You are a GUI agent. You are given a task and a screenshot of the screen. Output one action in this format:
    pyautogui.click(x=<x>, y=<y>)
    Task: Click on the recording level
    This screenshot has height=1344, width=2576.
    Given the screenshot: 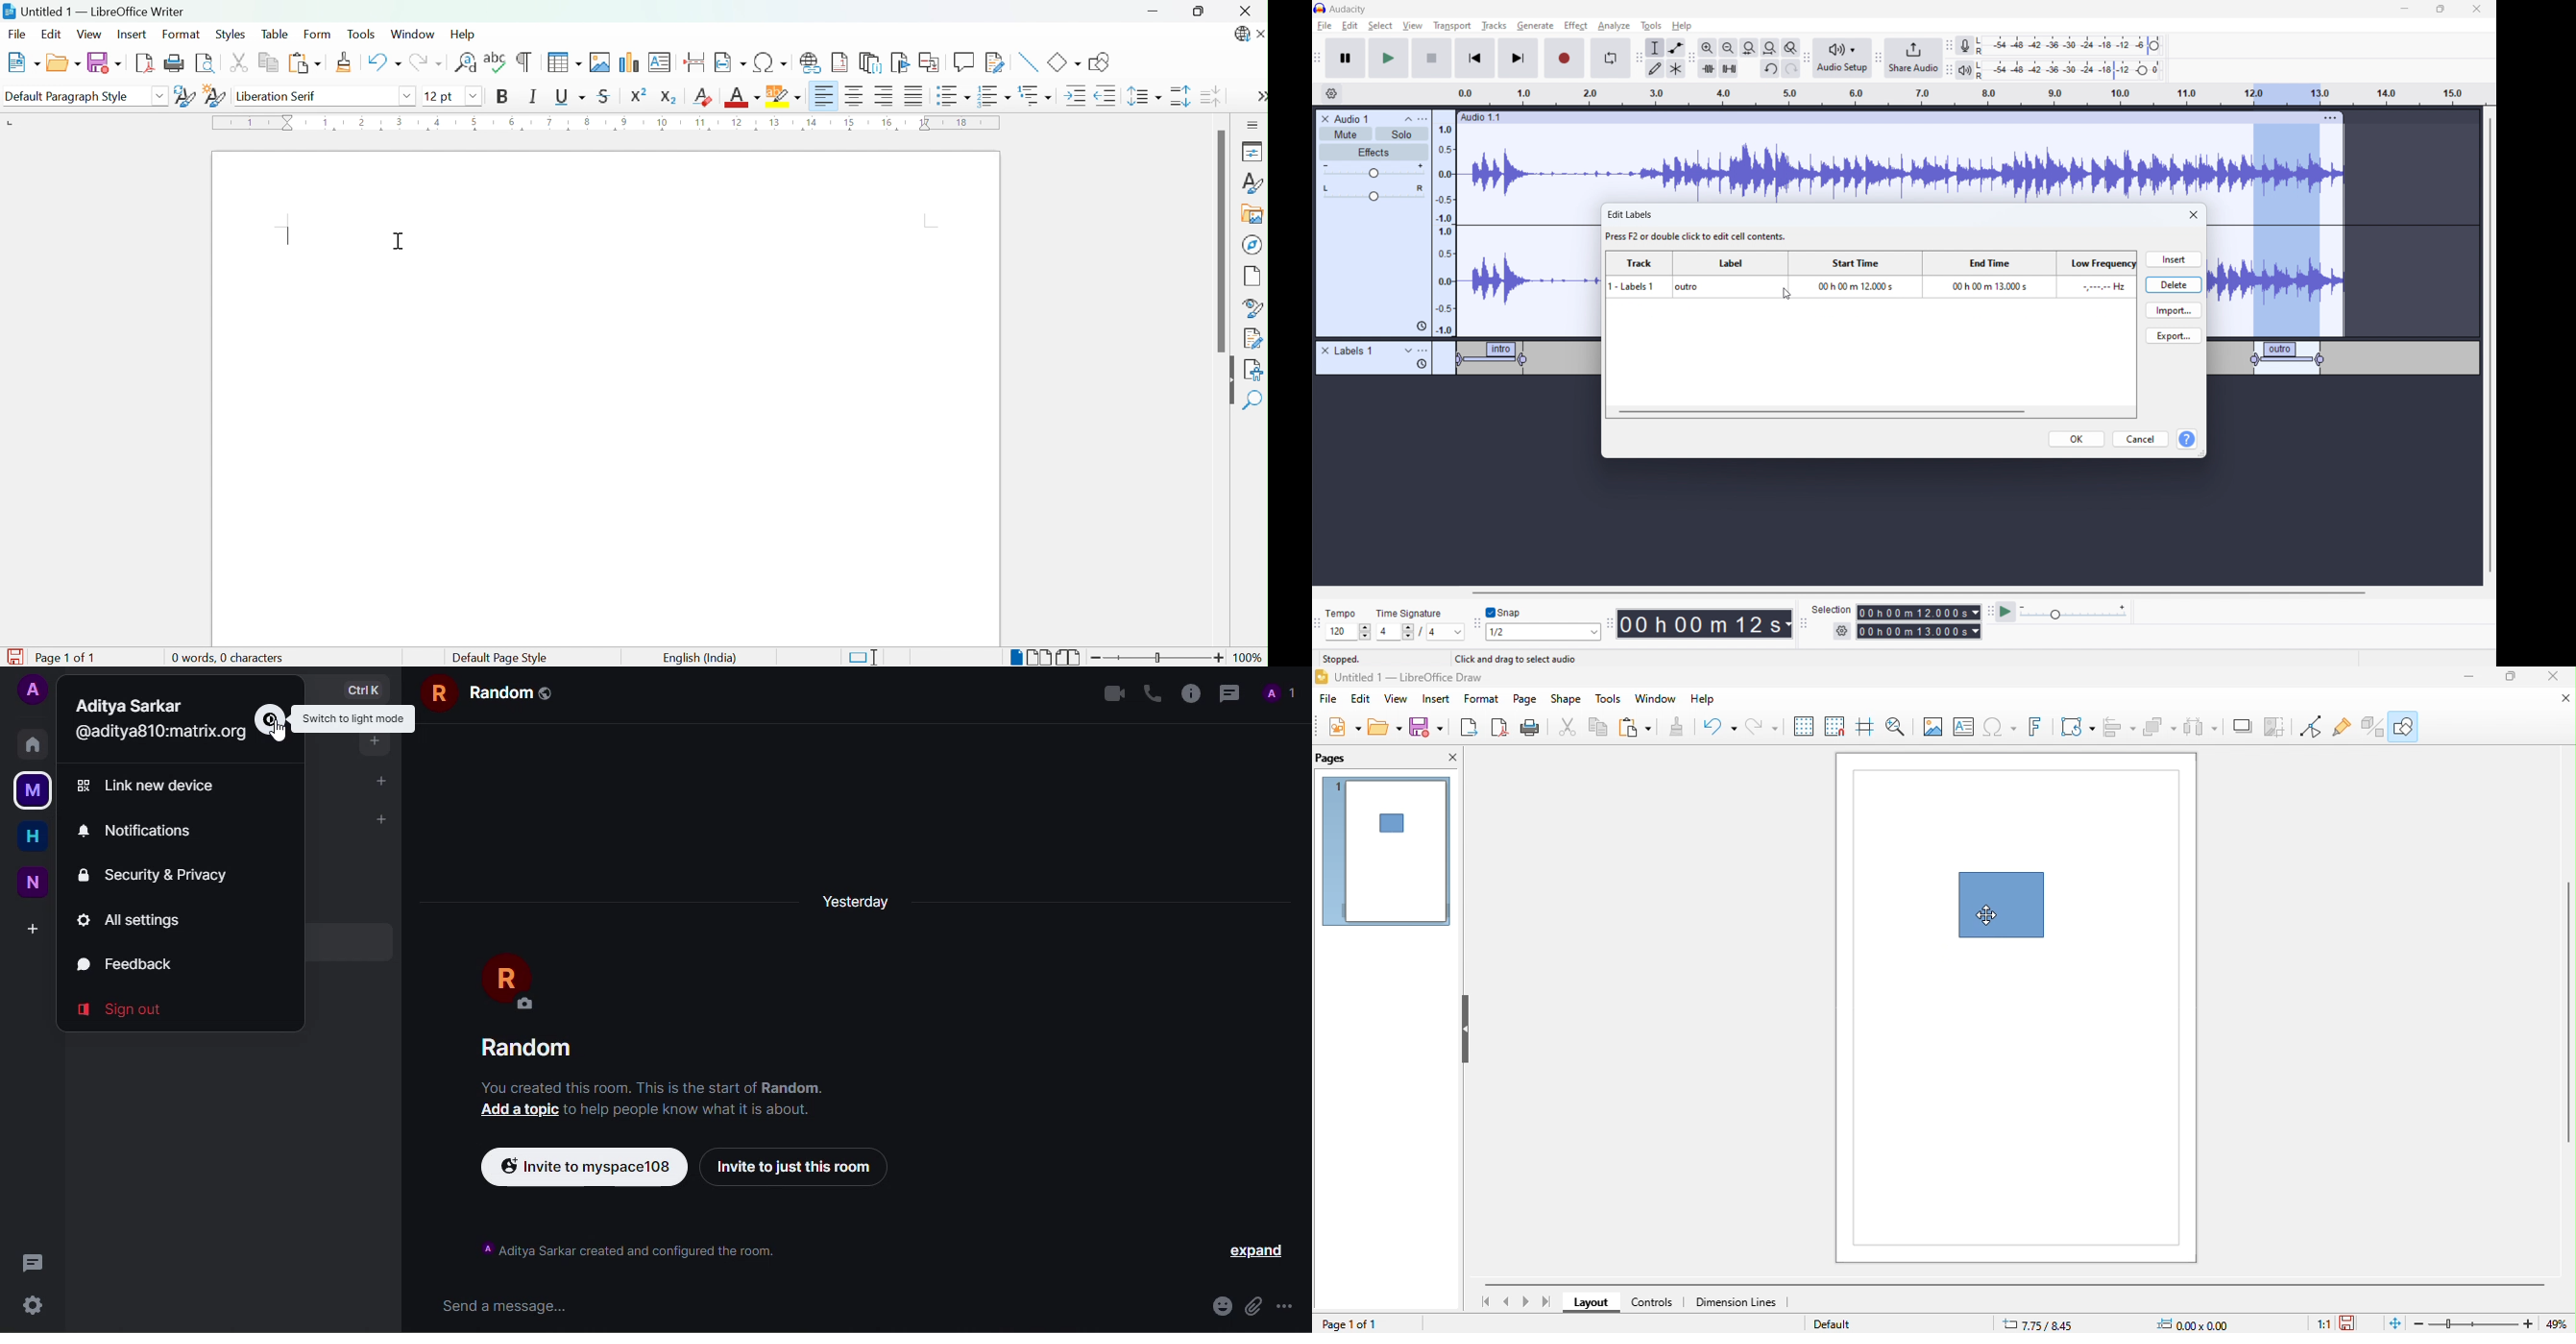 What is the action you would take?
    pyautogui.click(x=2077, y=46)
    